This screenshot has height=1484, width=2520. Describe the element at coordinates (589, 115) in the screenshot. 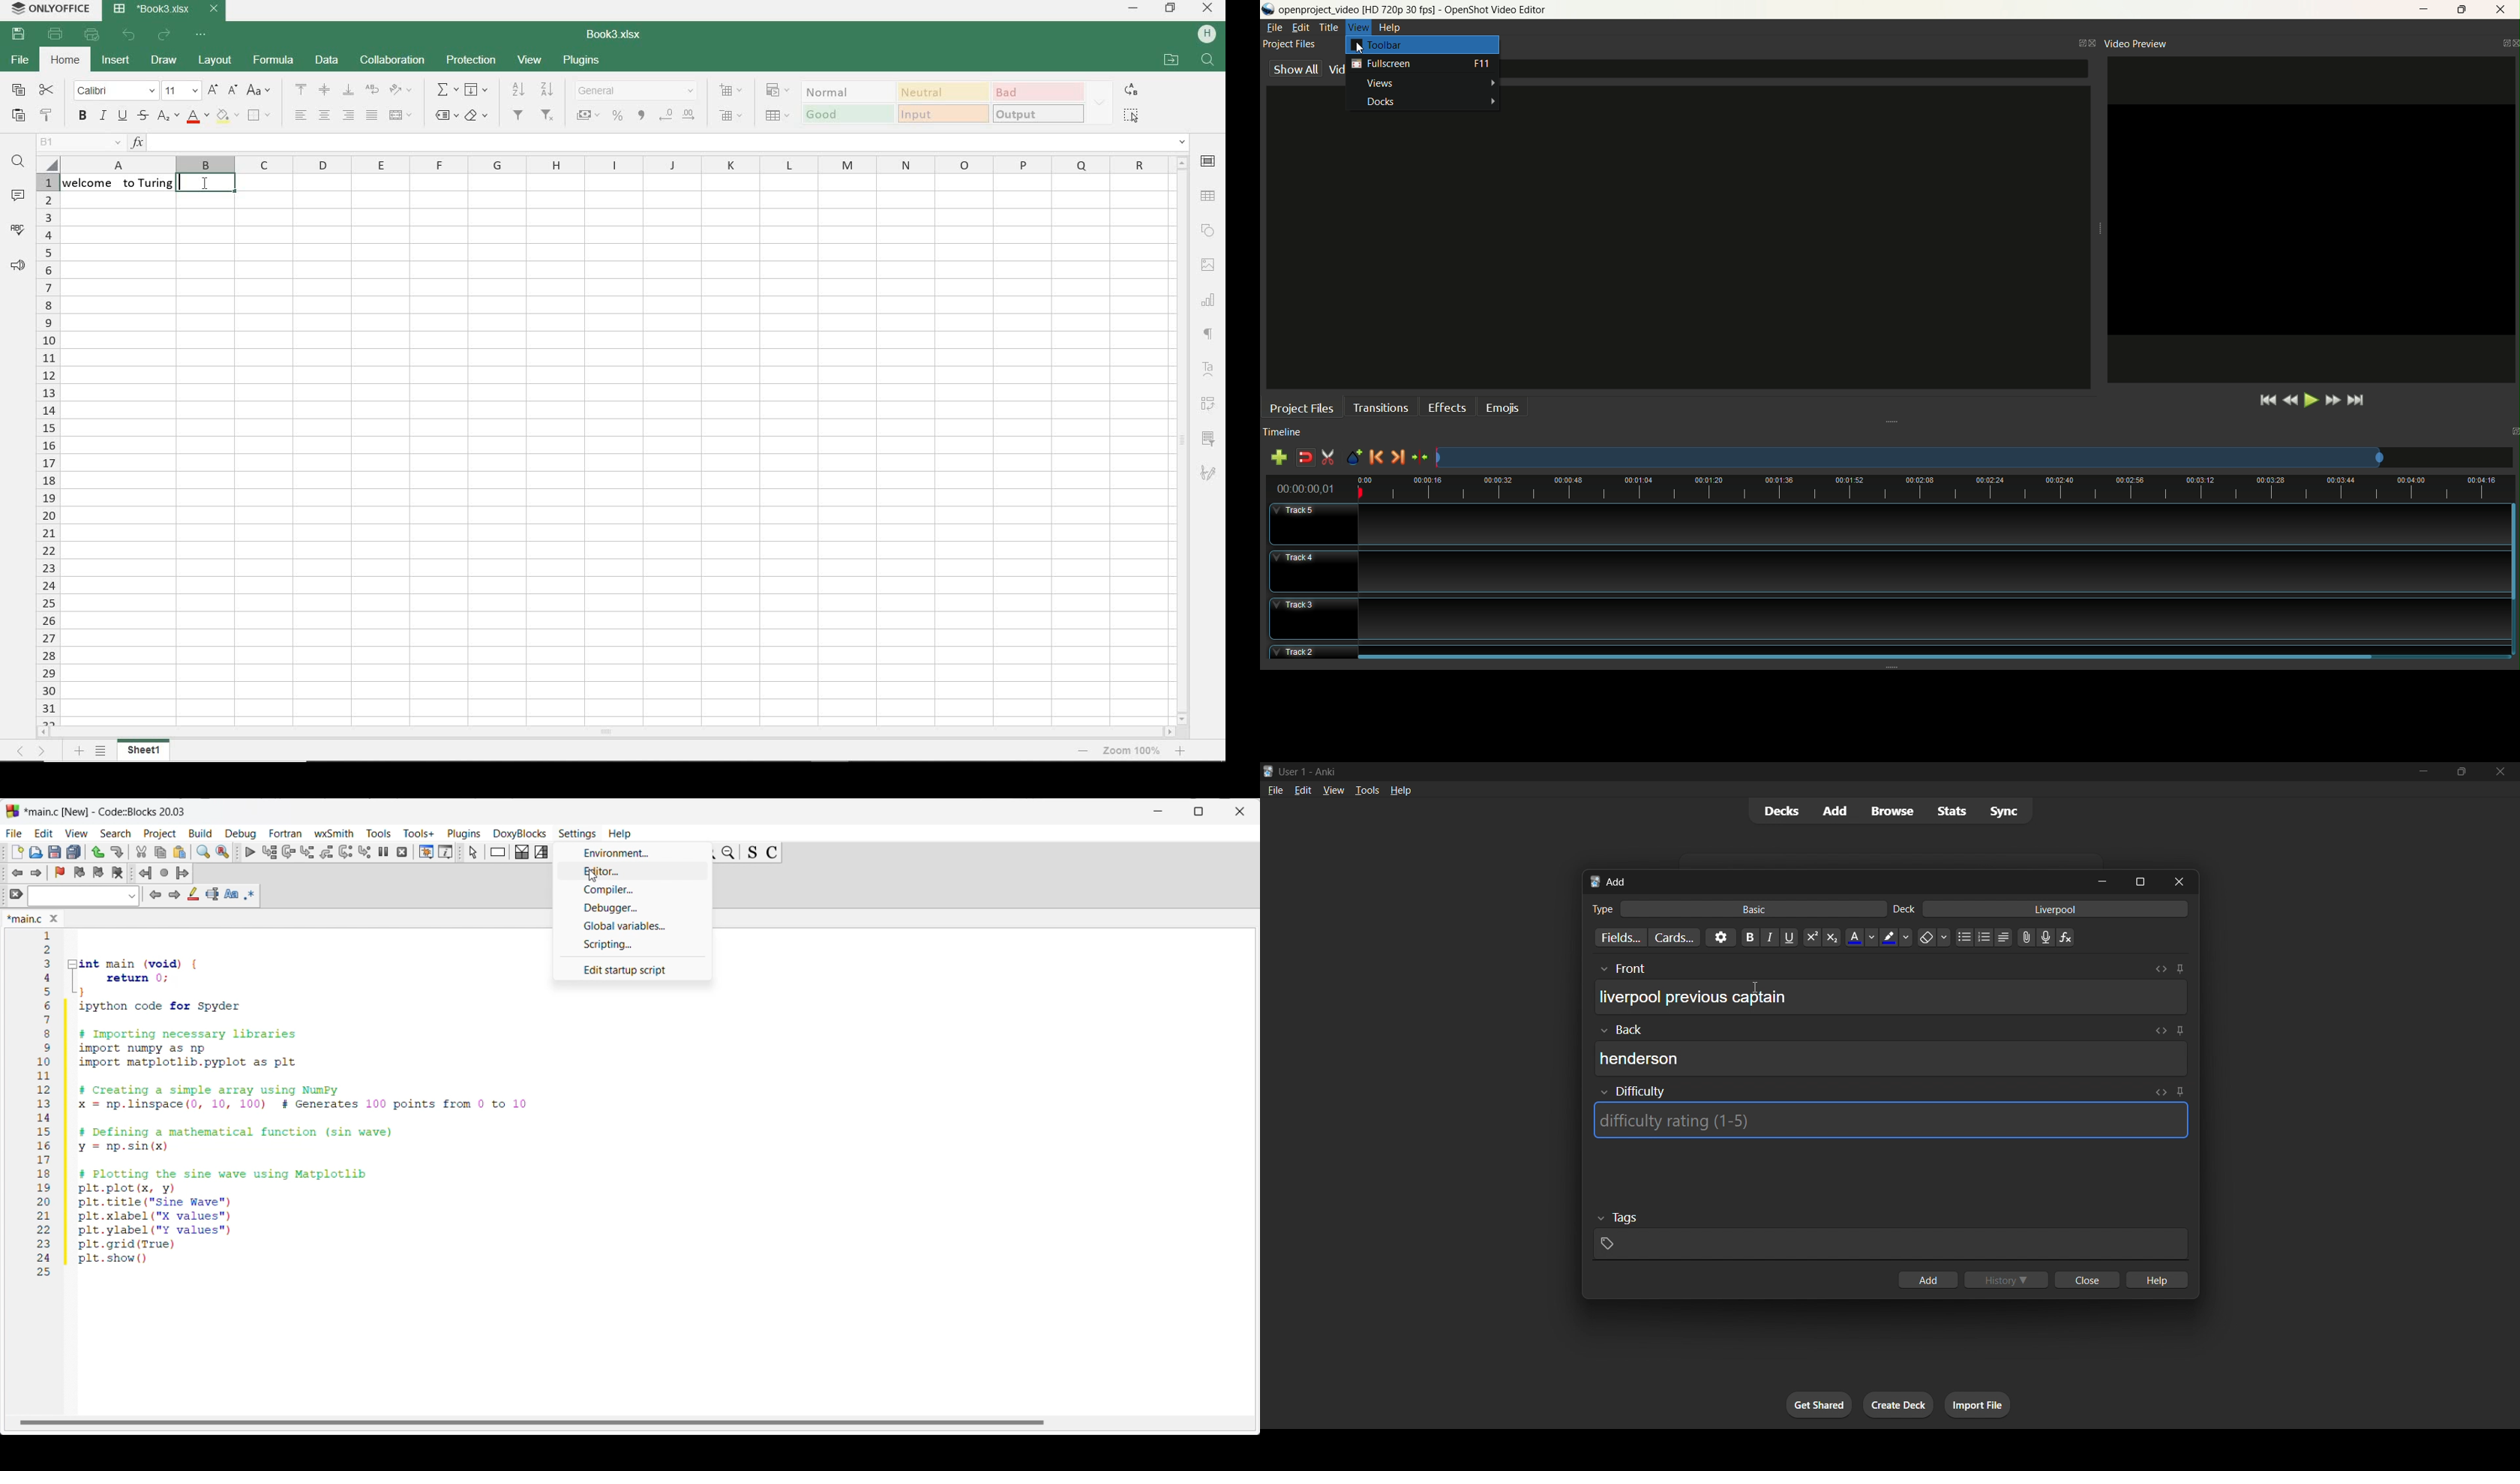

I see `account style` at that location.